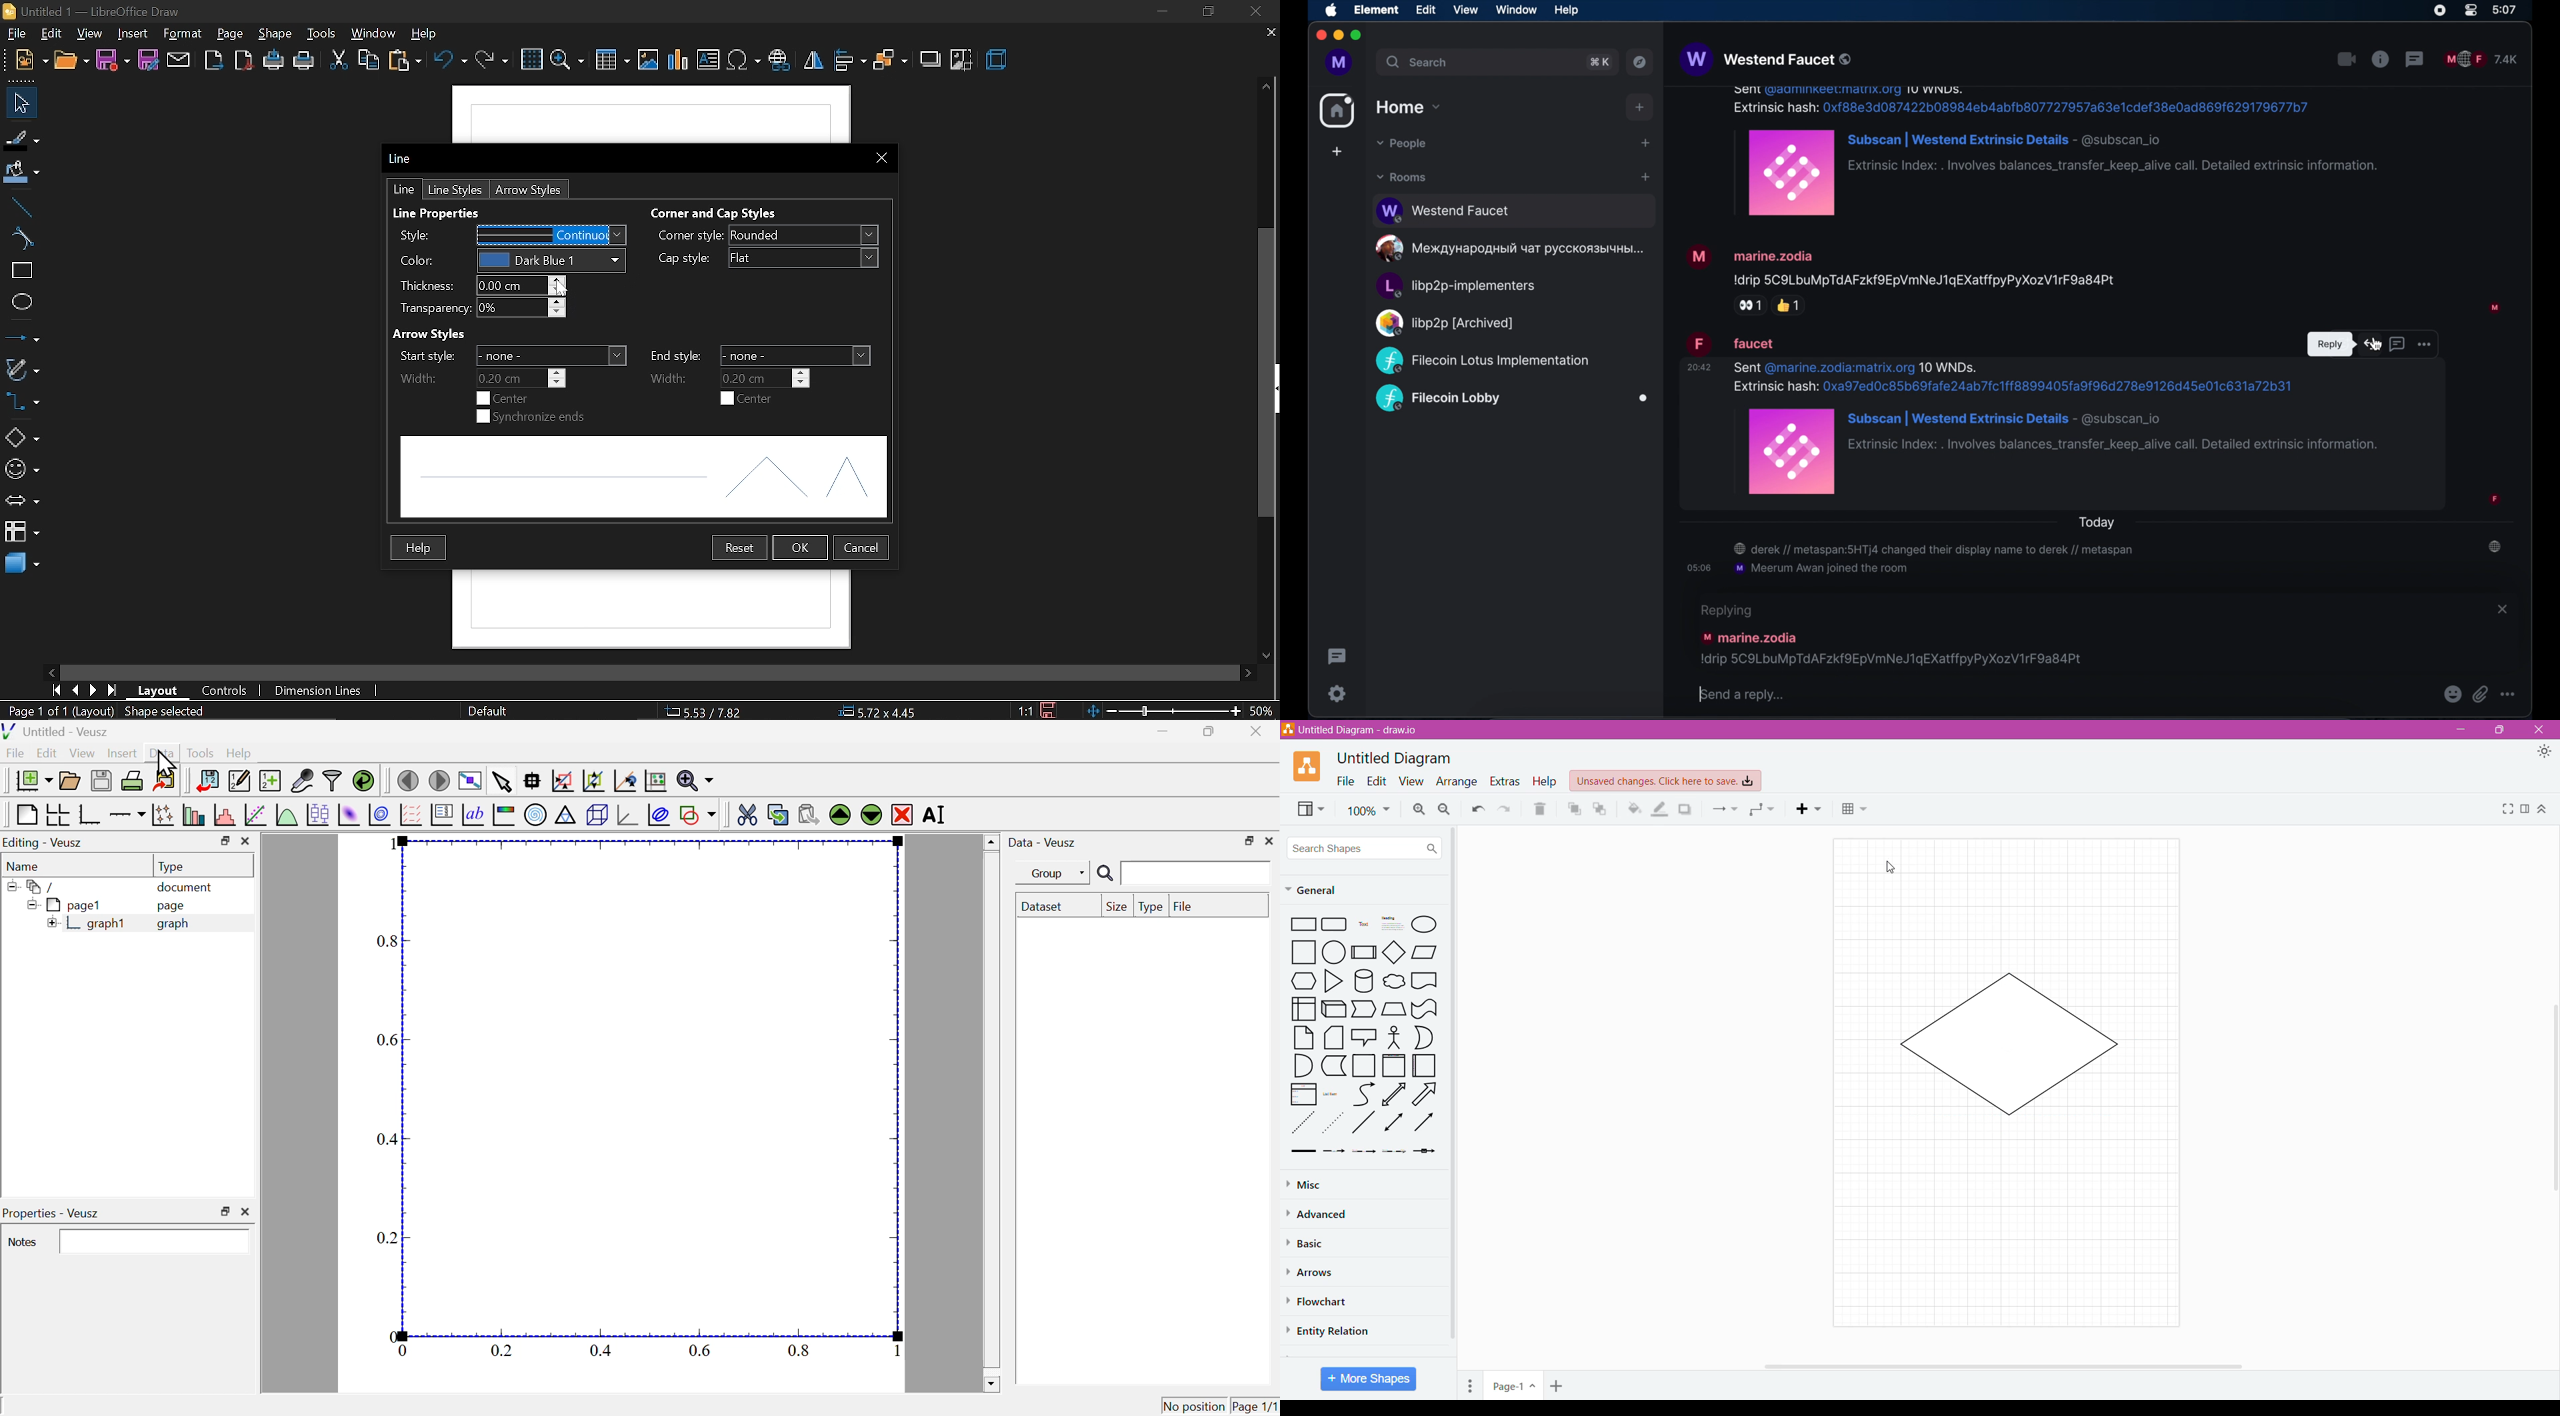 The width and height of the screenshot is (2576, 1428). Describe the element at coordinates (369, 59) in the screenshot. I see `copy` at that location.